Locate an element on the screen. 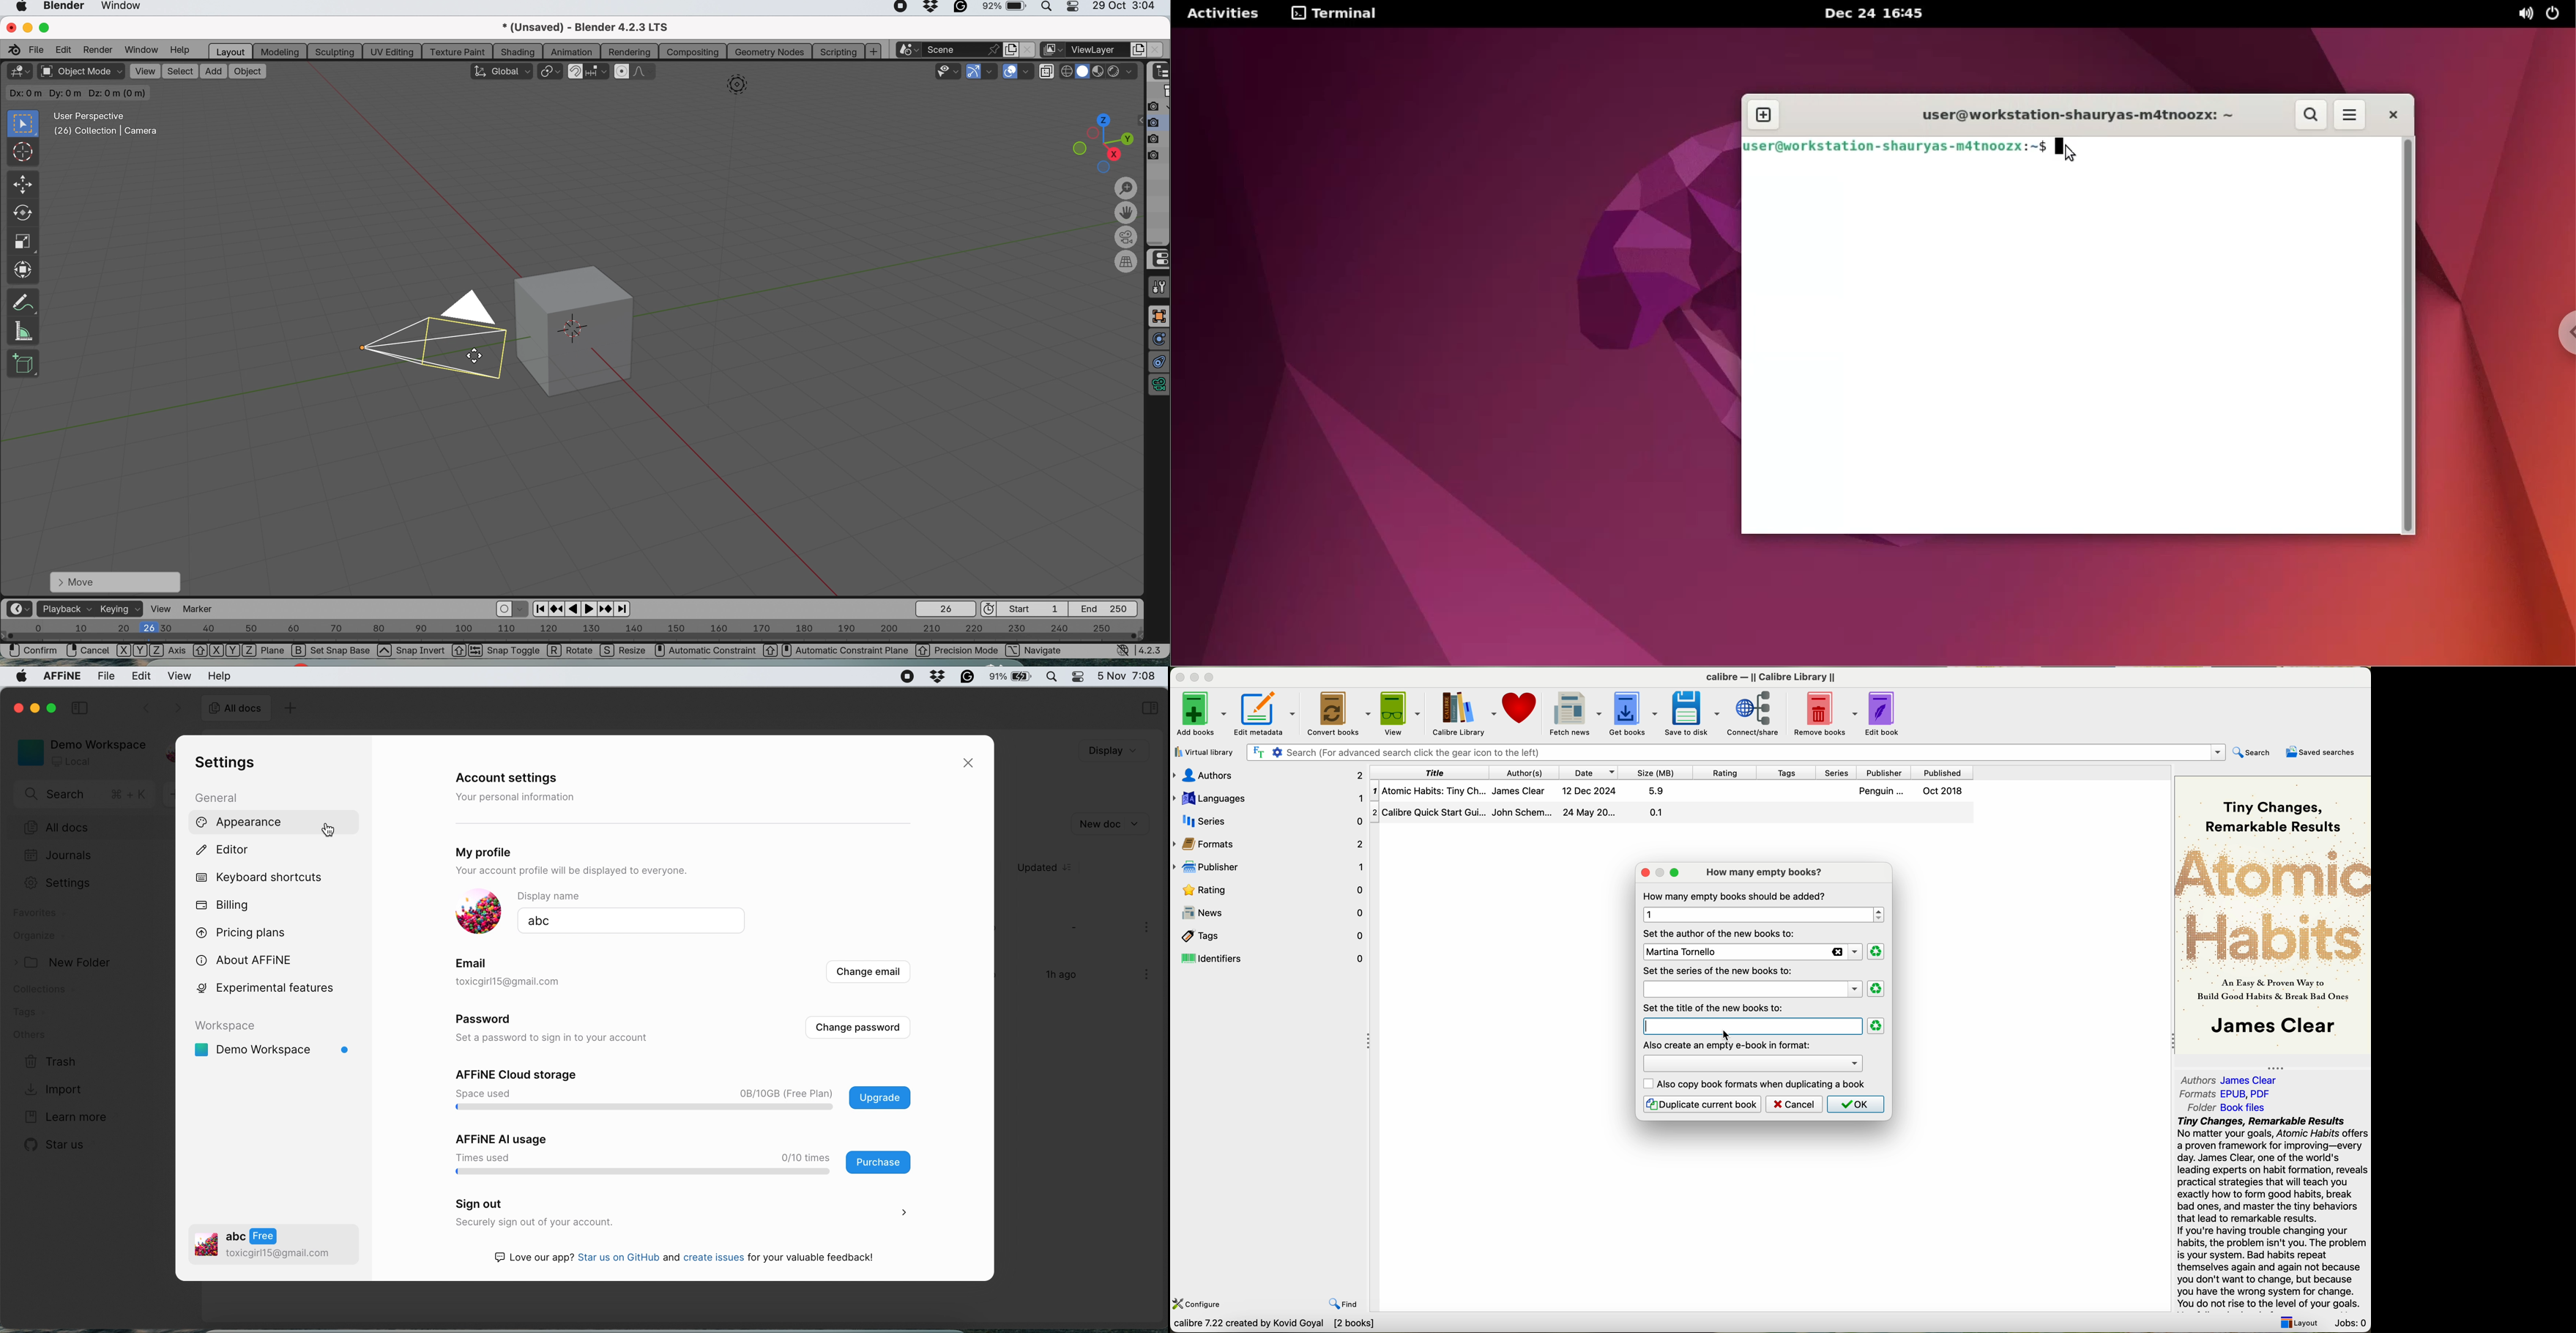 This screenshot has width=2576, height=1344. view is located at coordinates (1399, 713).